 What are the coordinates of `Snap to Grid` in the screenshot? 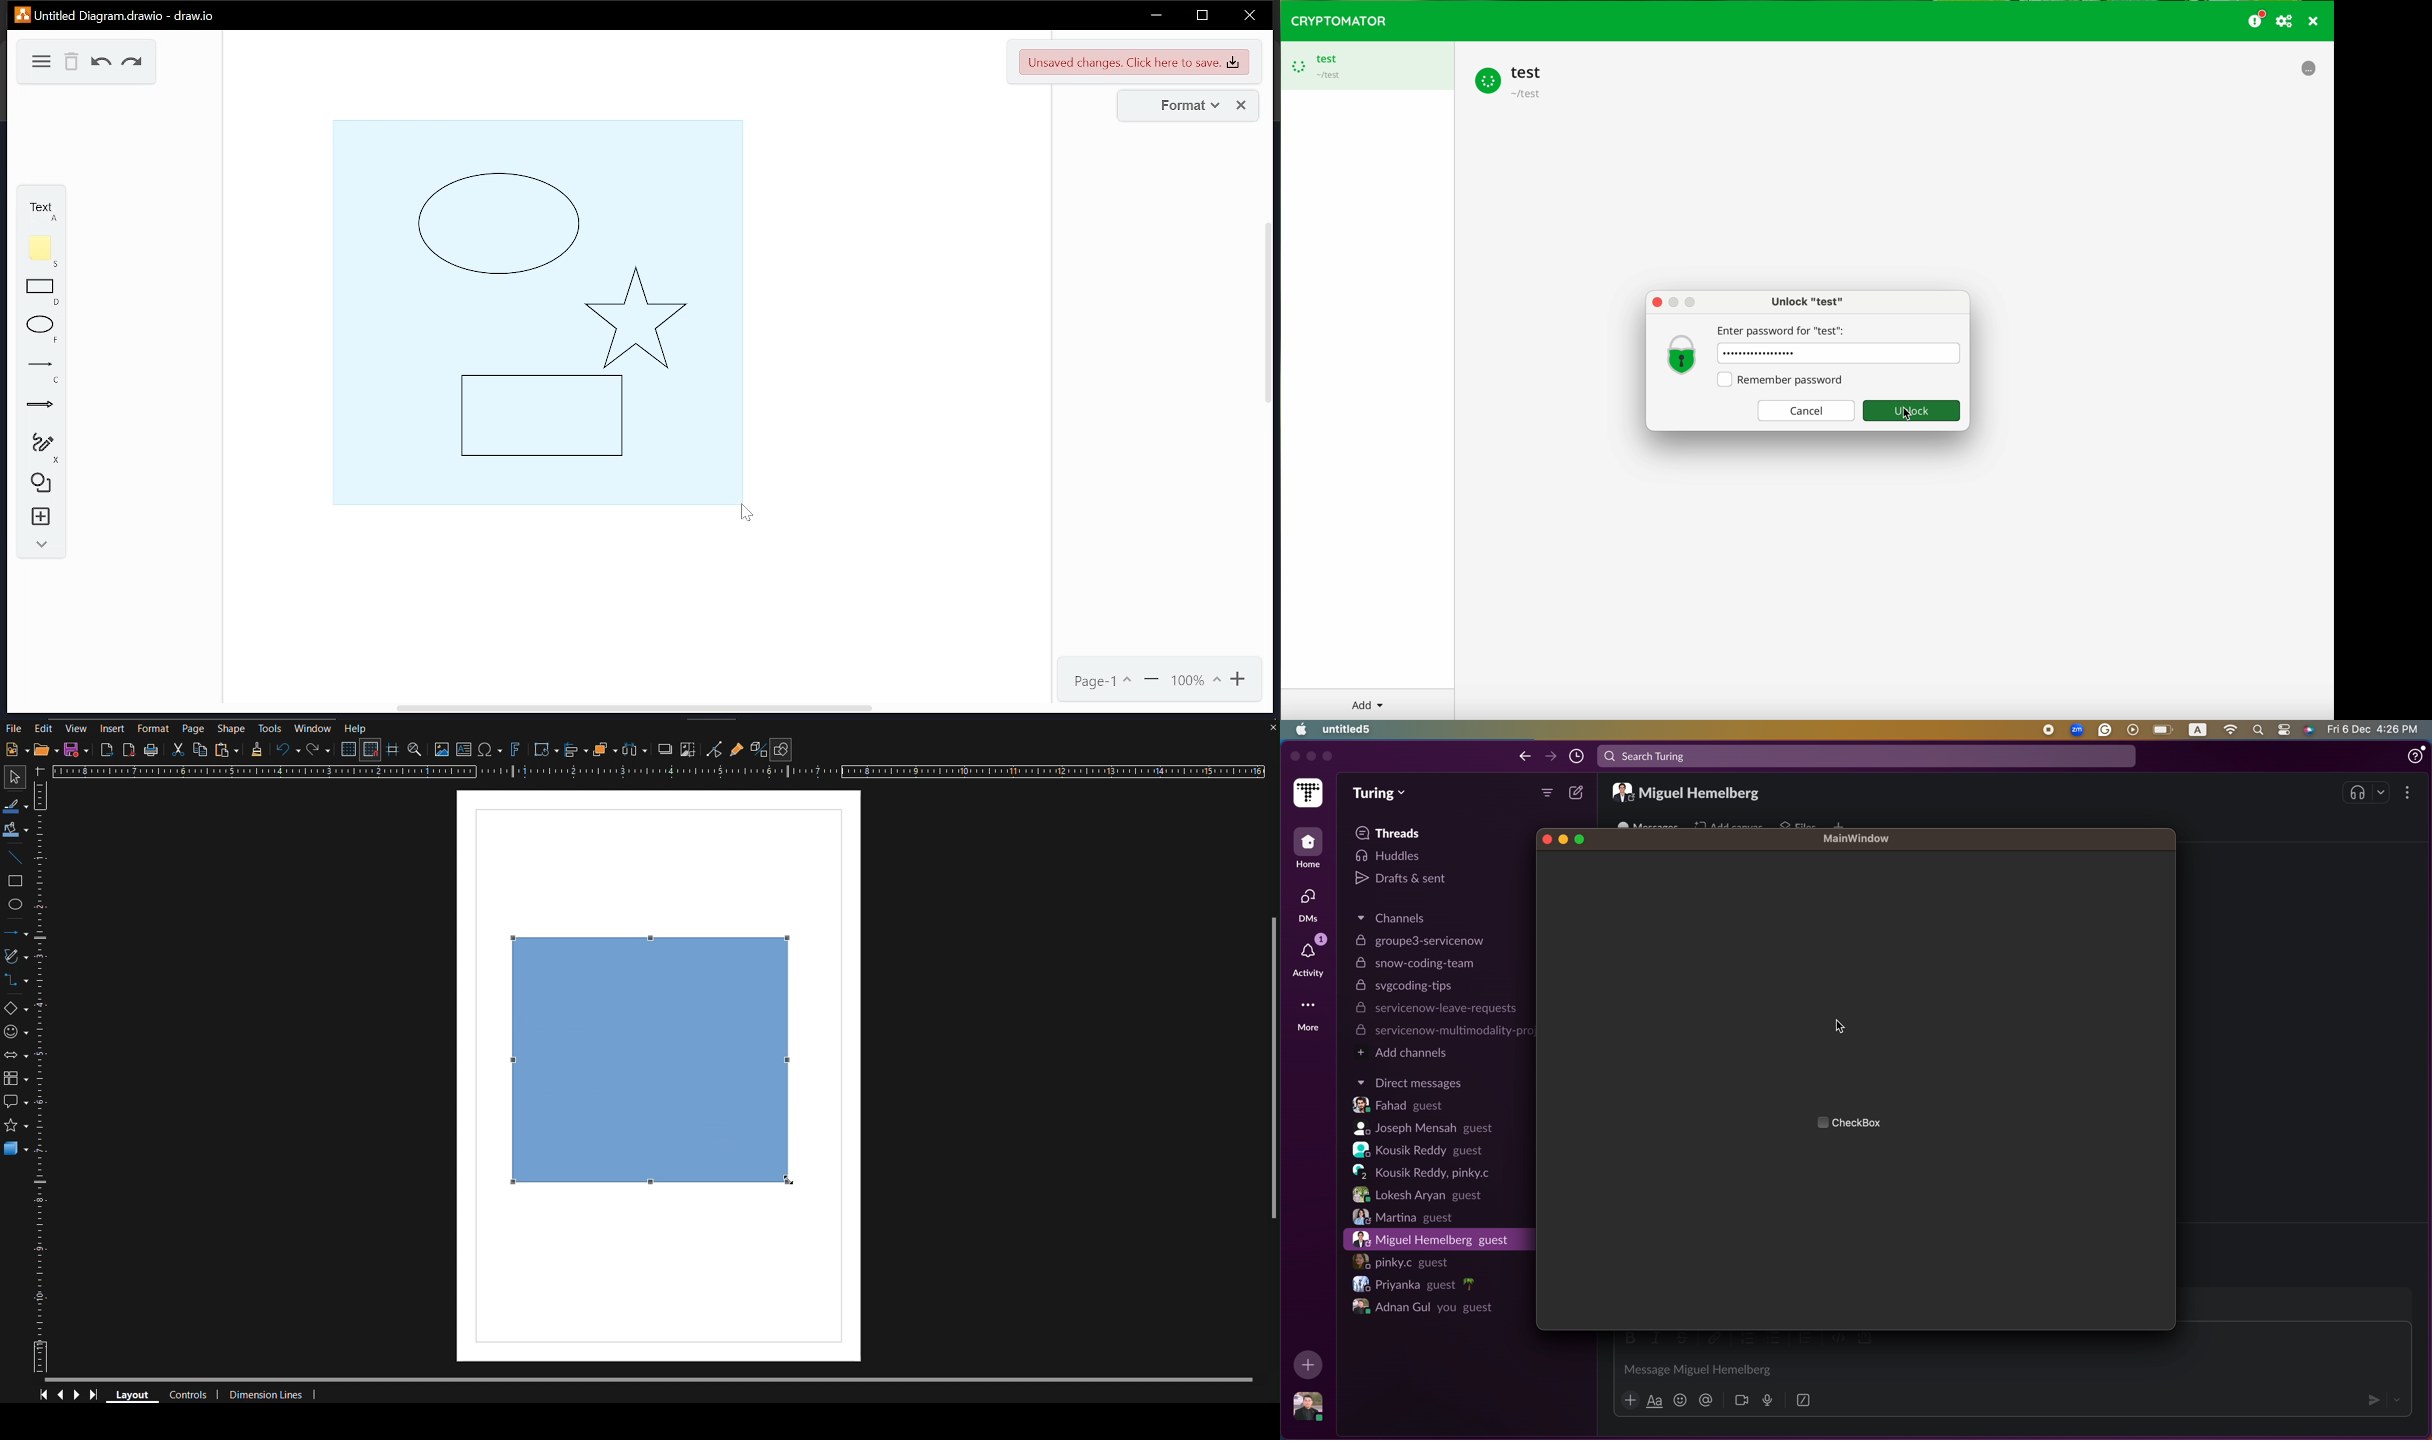 It's located at (370, 749).